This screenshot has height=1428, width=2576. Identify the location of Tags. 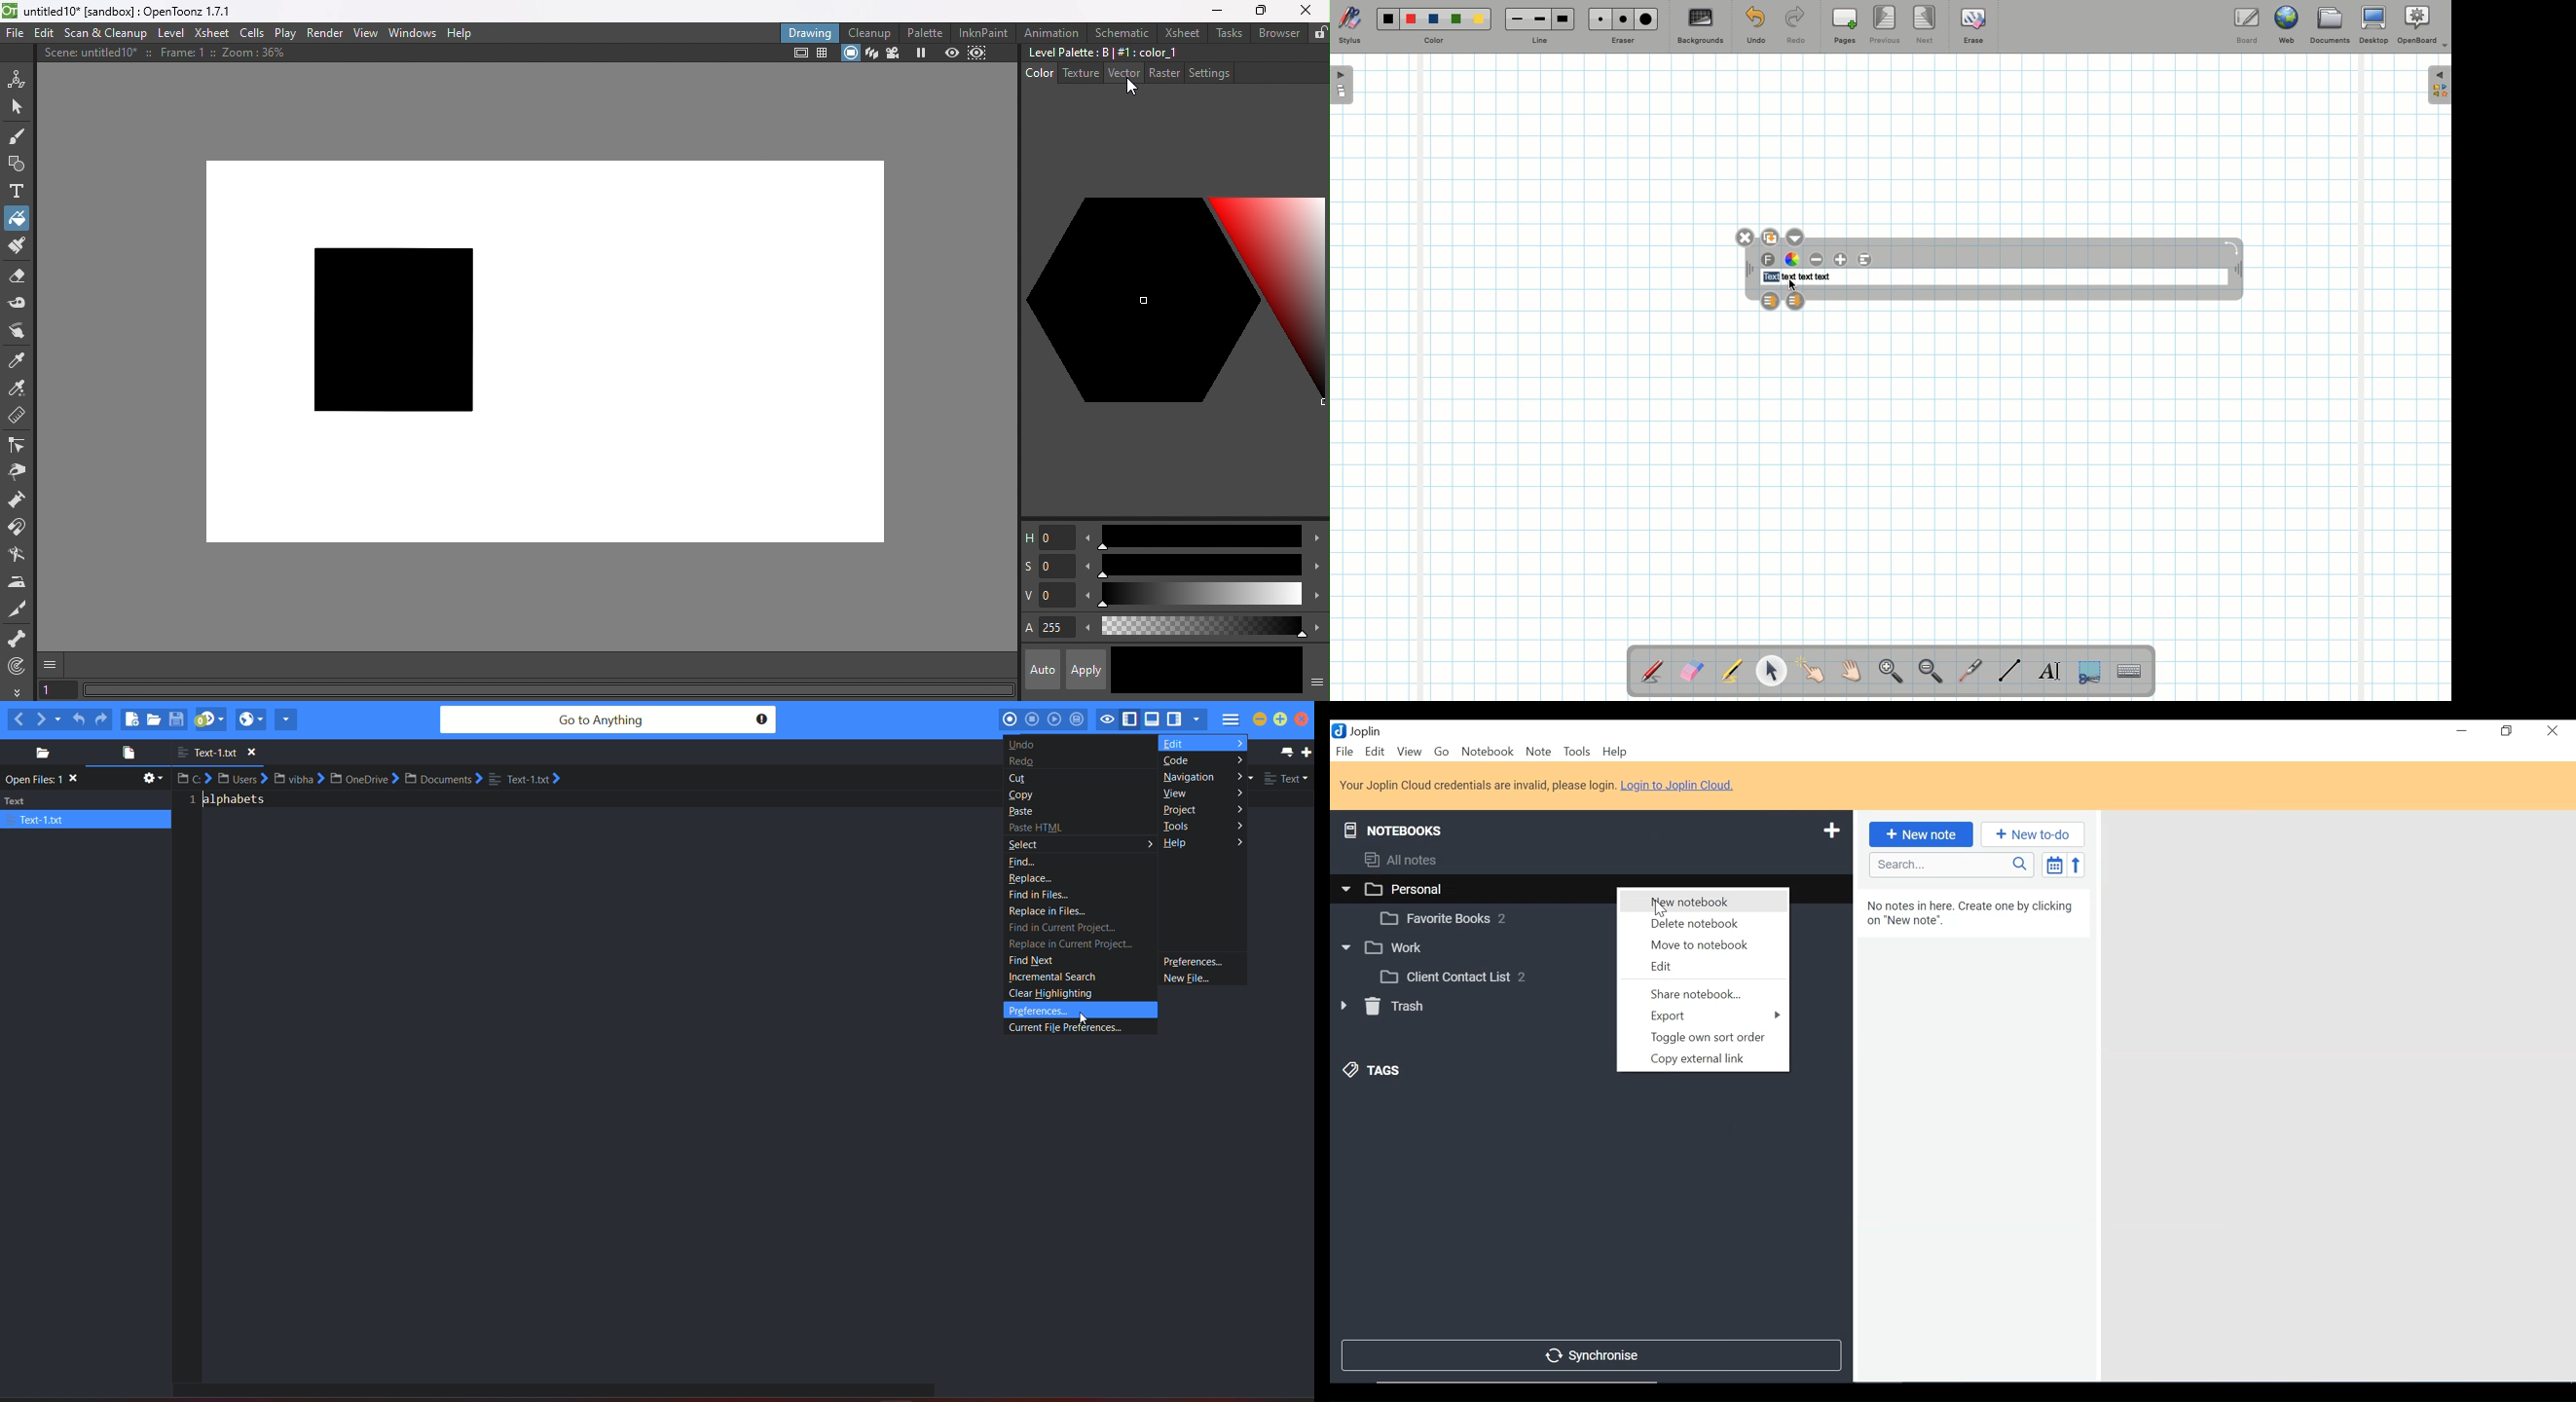
(1373, 1071).